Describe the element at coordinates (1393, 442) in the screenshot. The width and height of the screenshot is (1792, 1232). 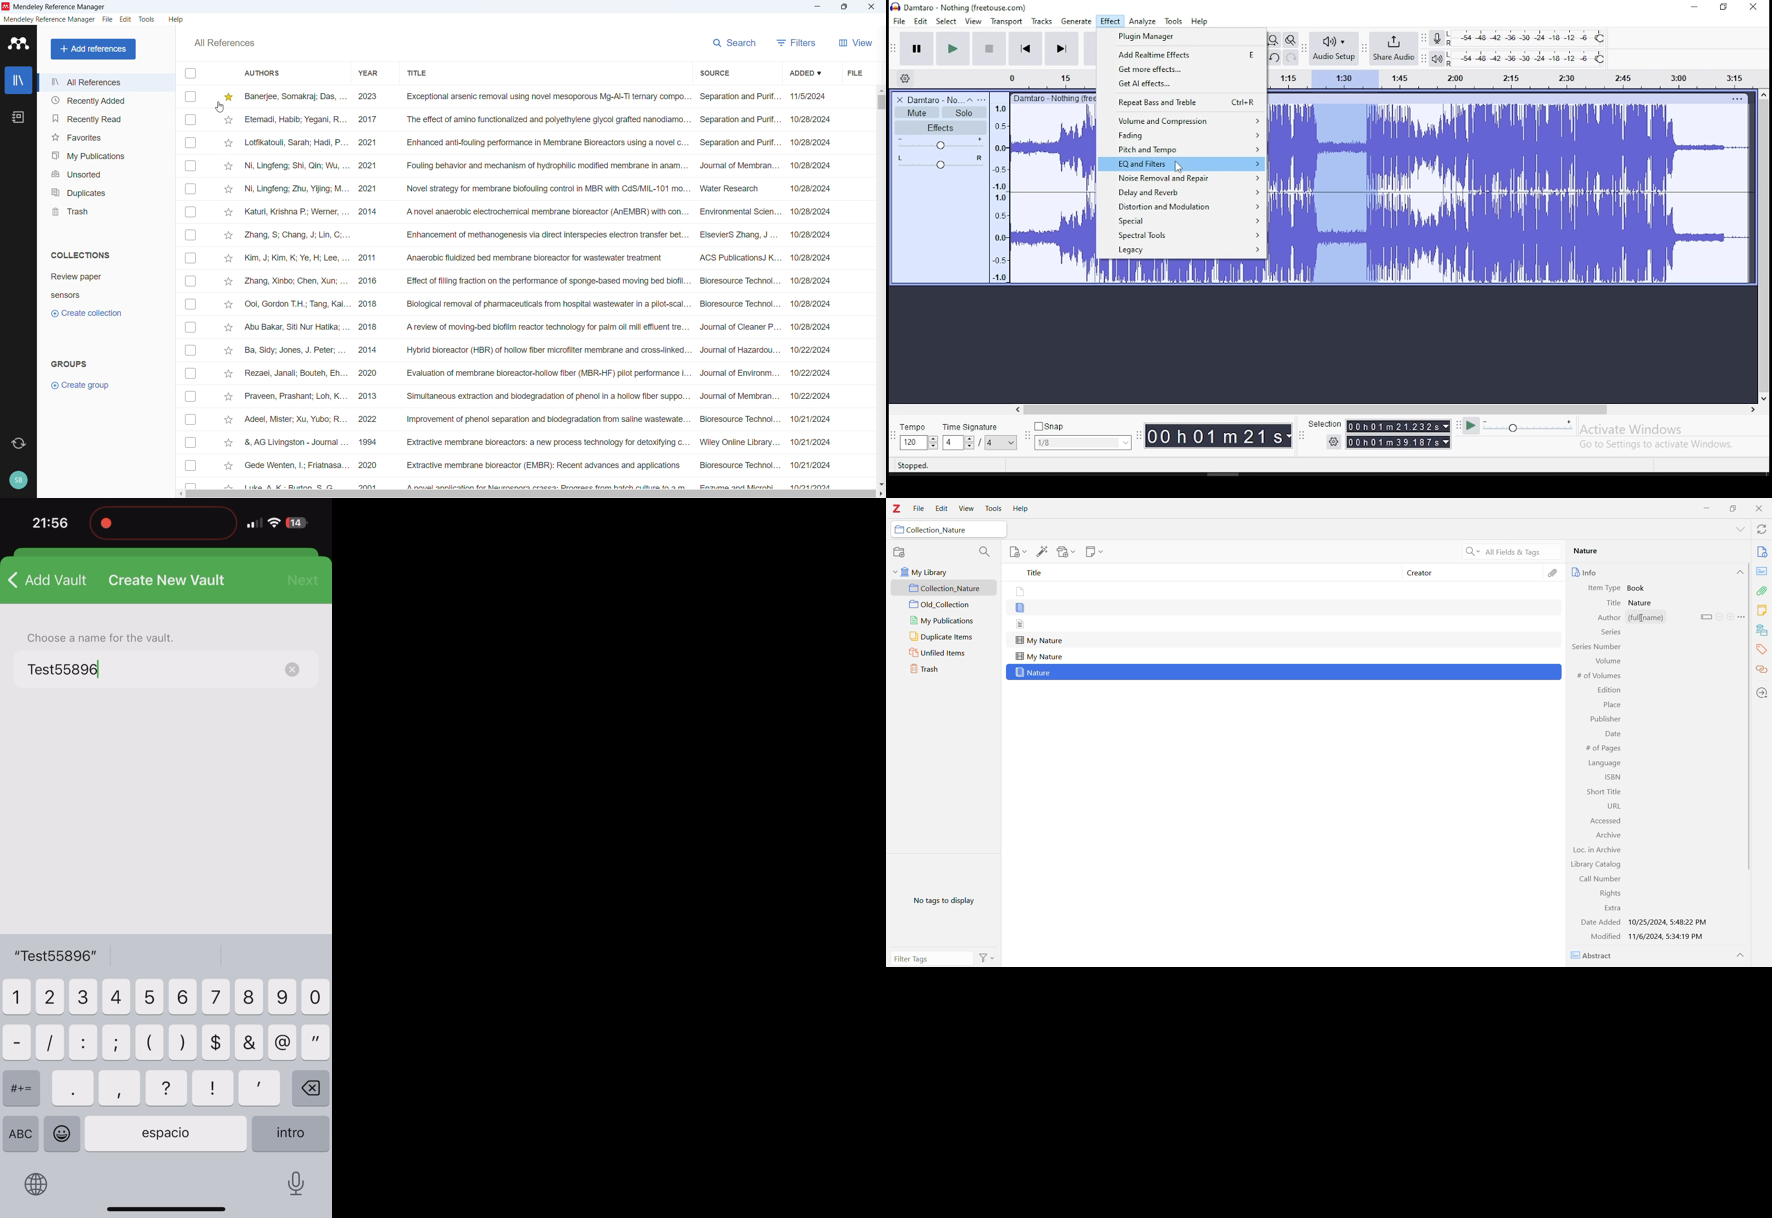
I see `00 h 01 m 39.187s` at that location.